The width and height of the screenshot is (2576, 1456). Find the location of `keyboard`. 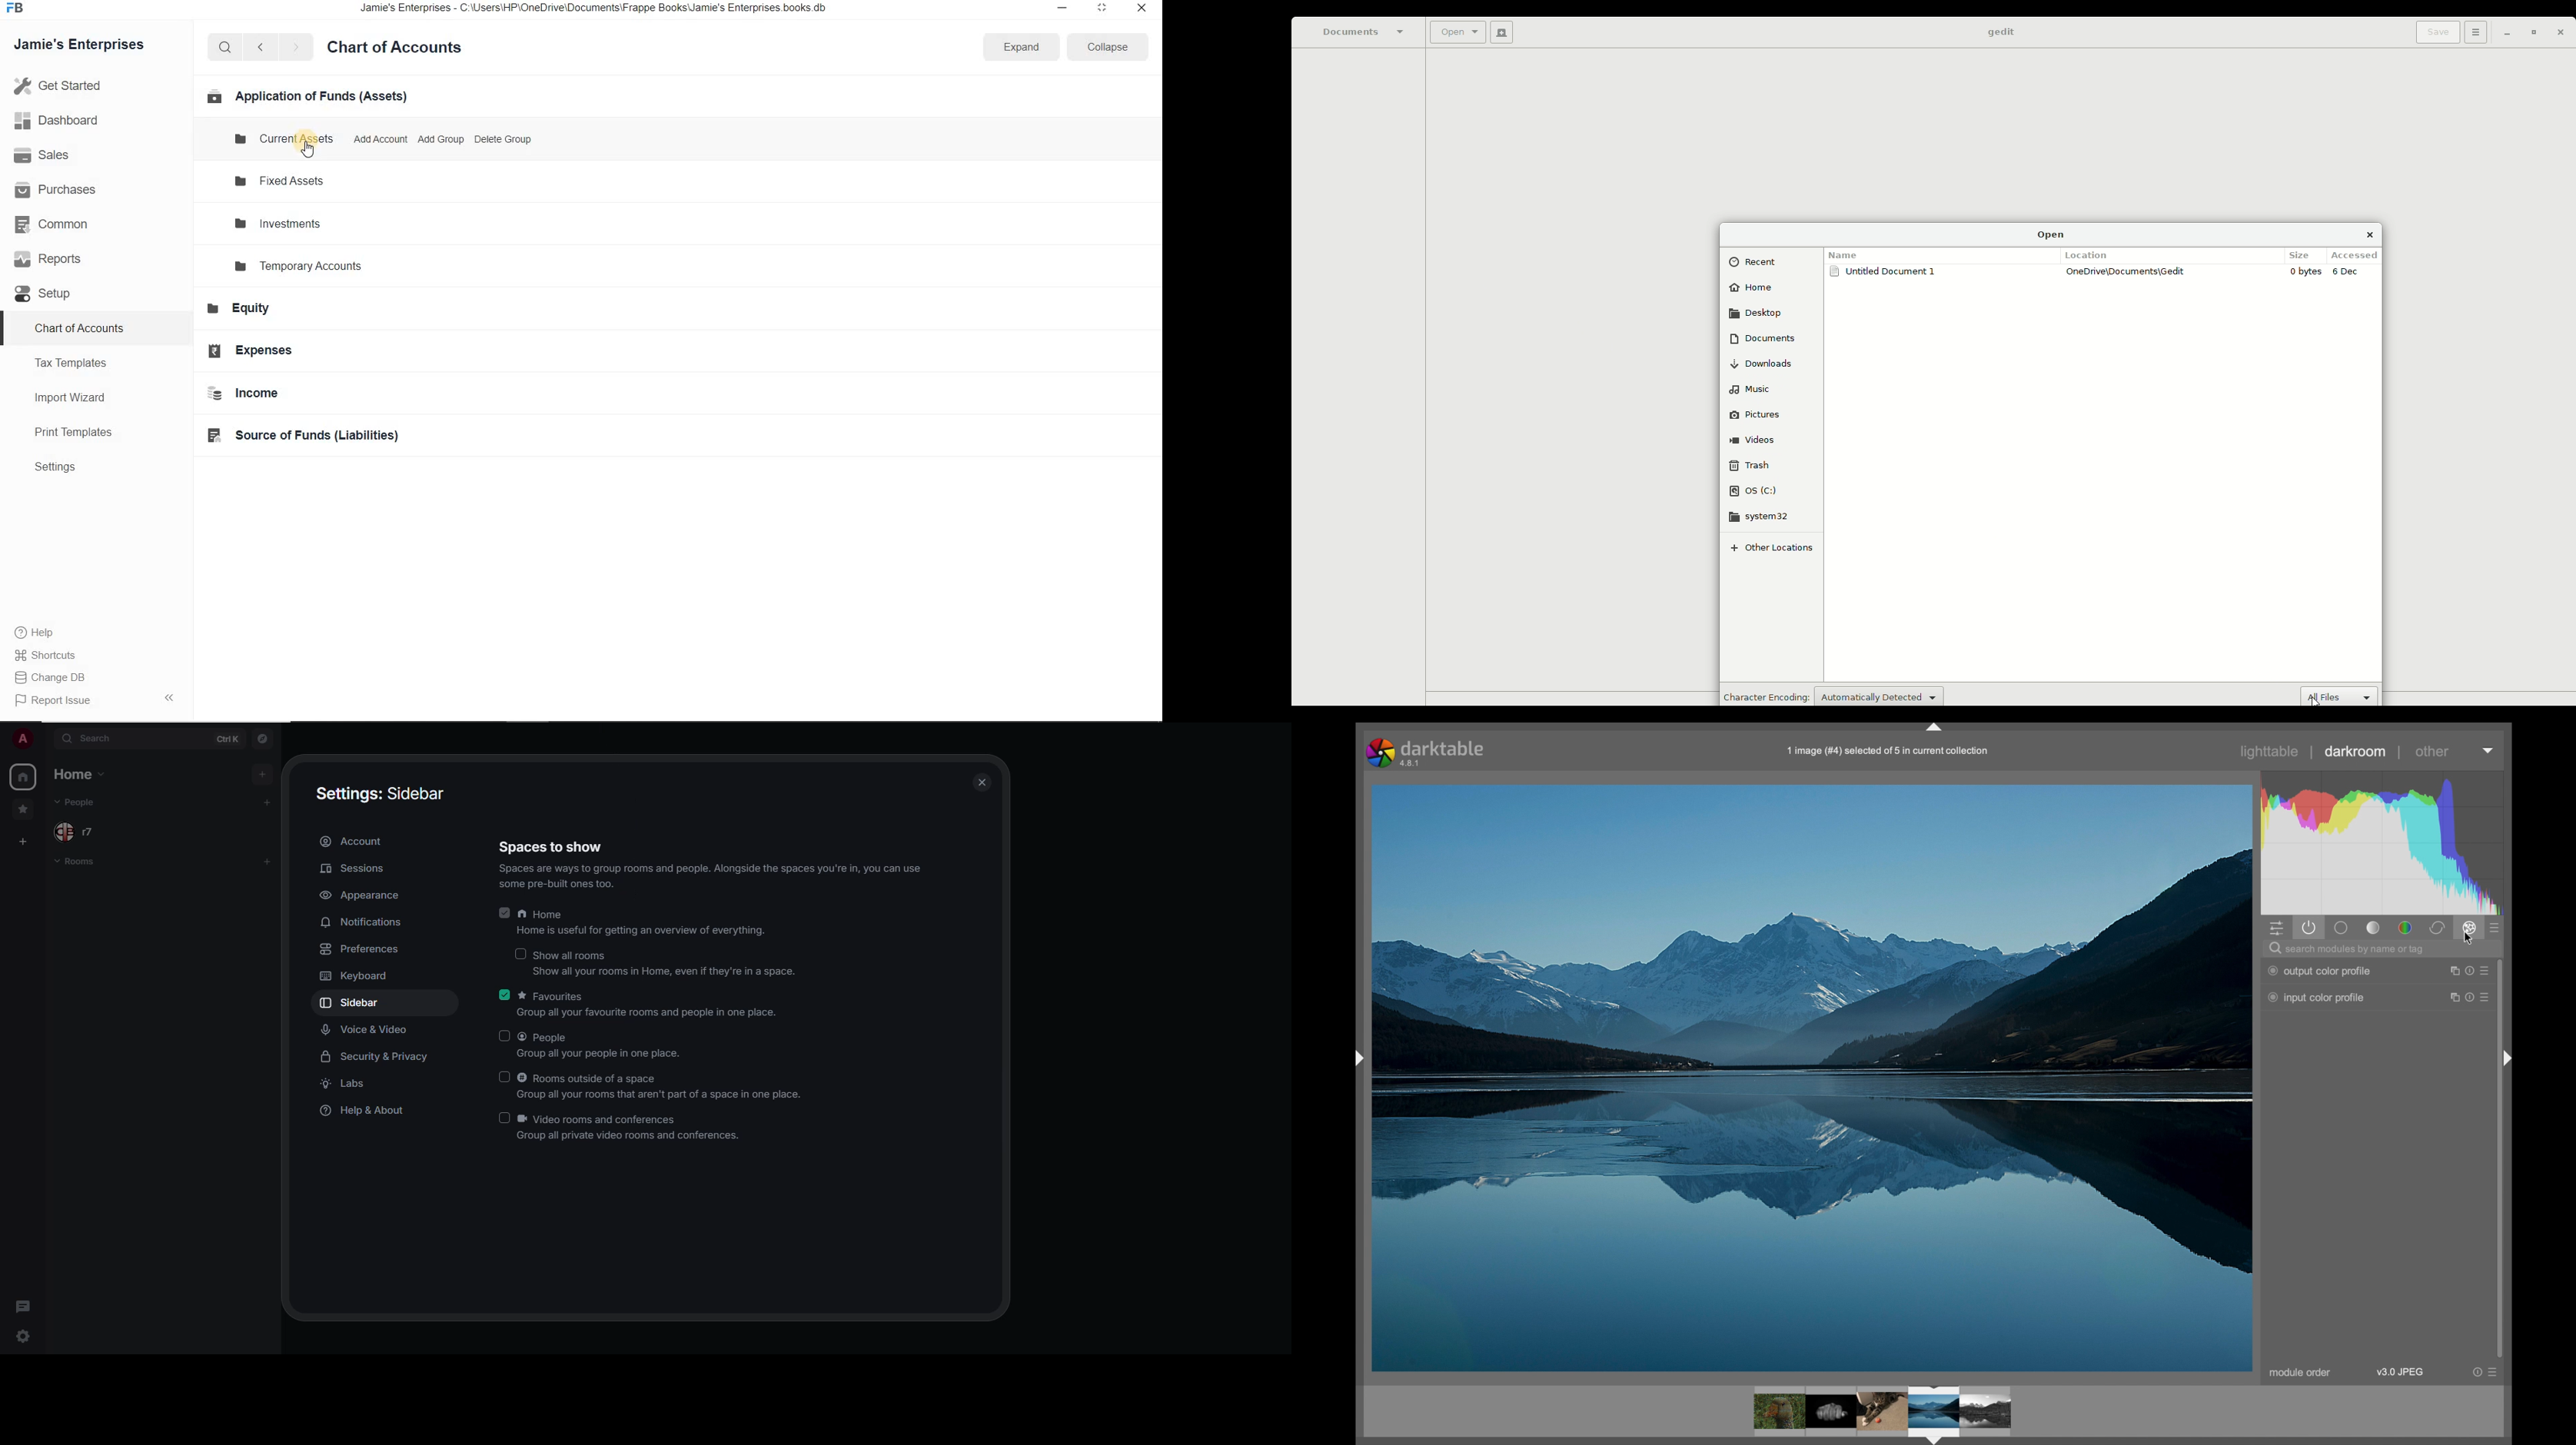

keyboard is located at coordinates (358, 977).